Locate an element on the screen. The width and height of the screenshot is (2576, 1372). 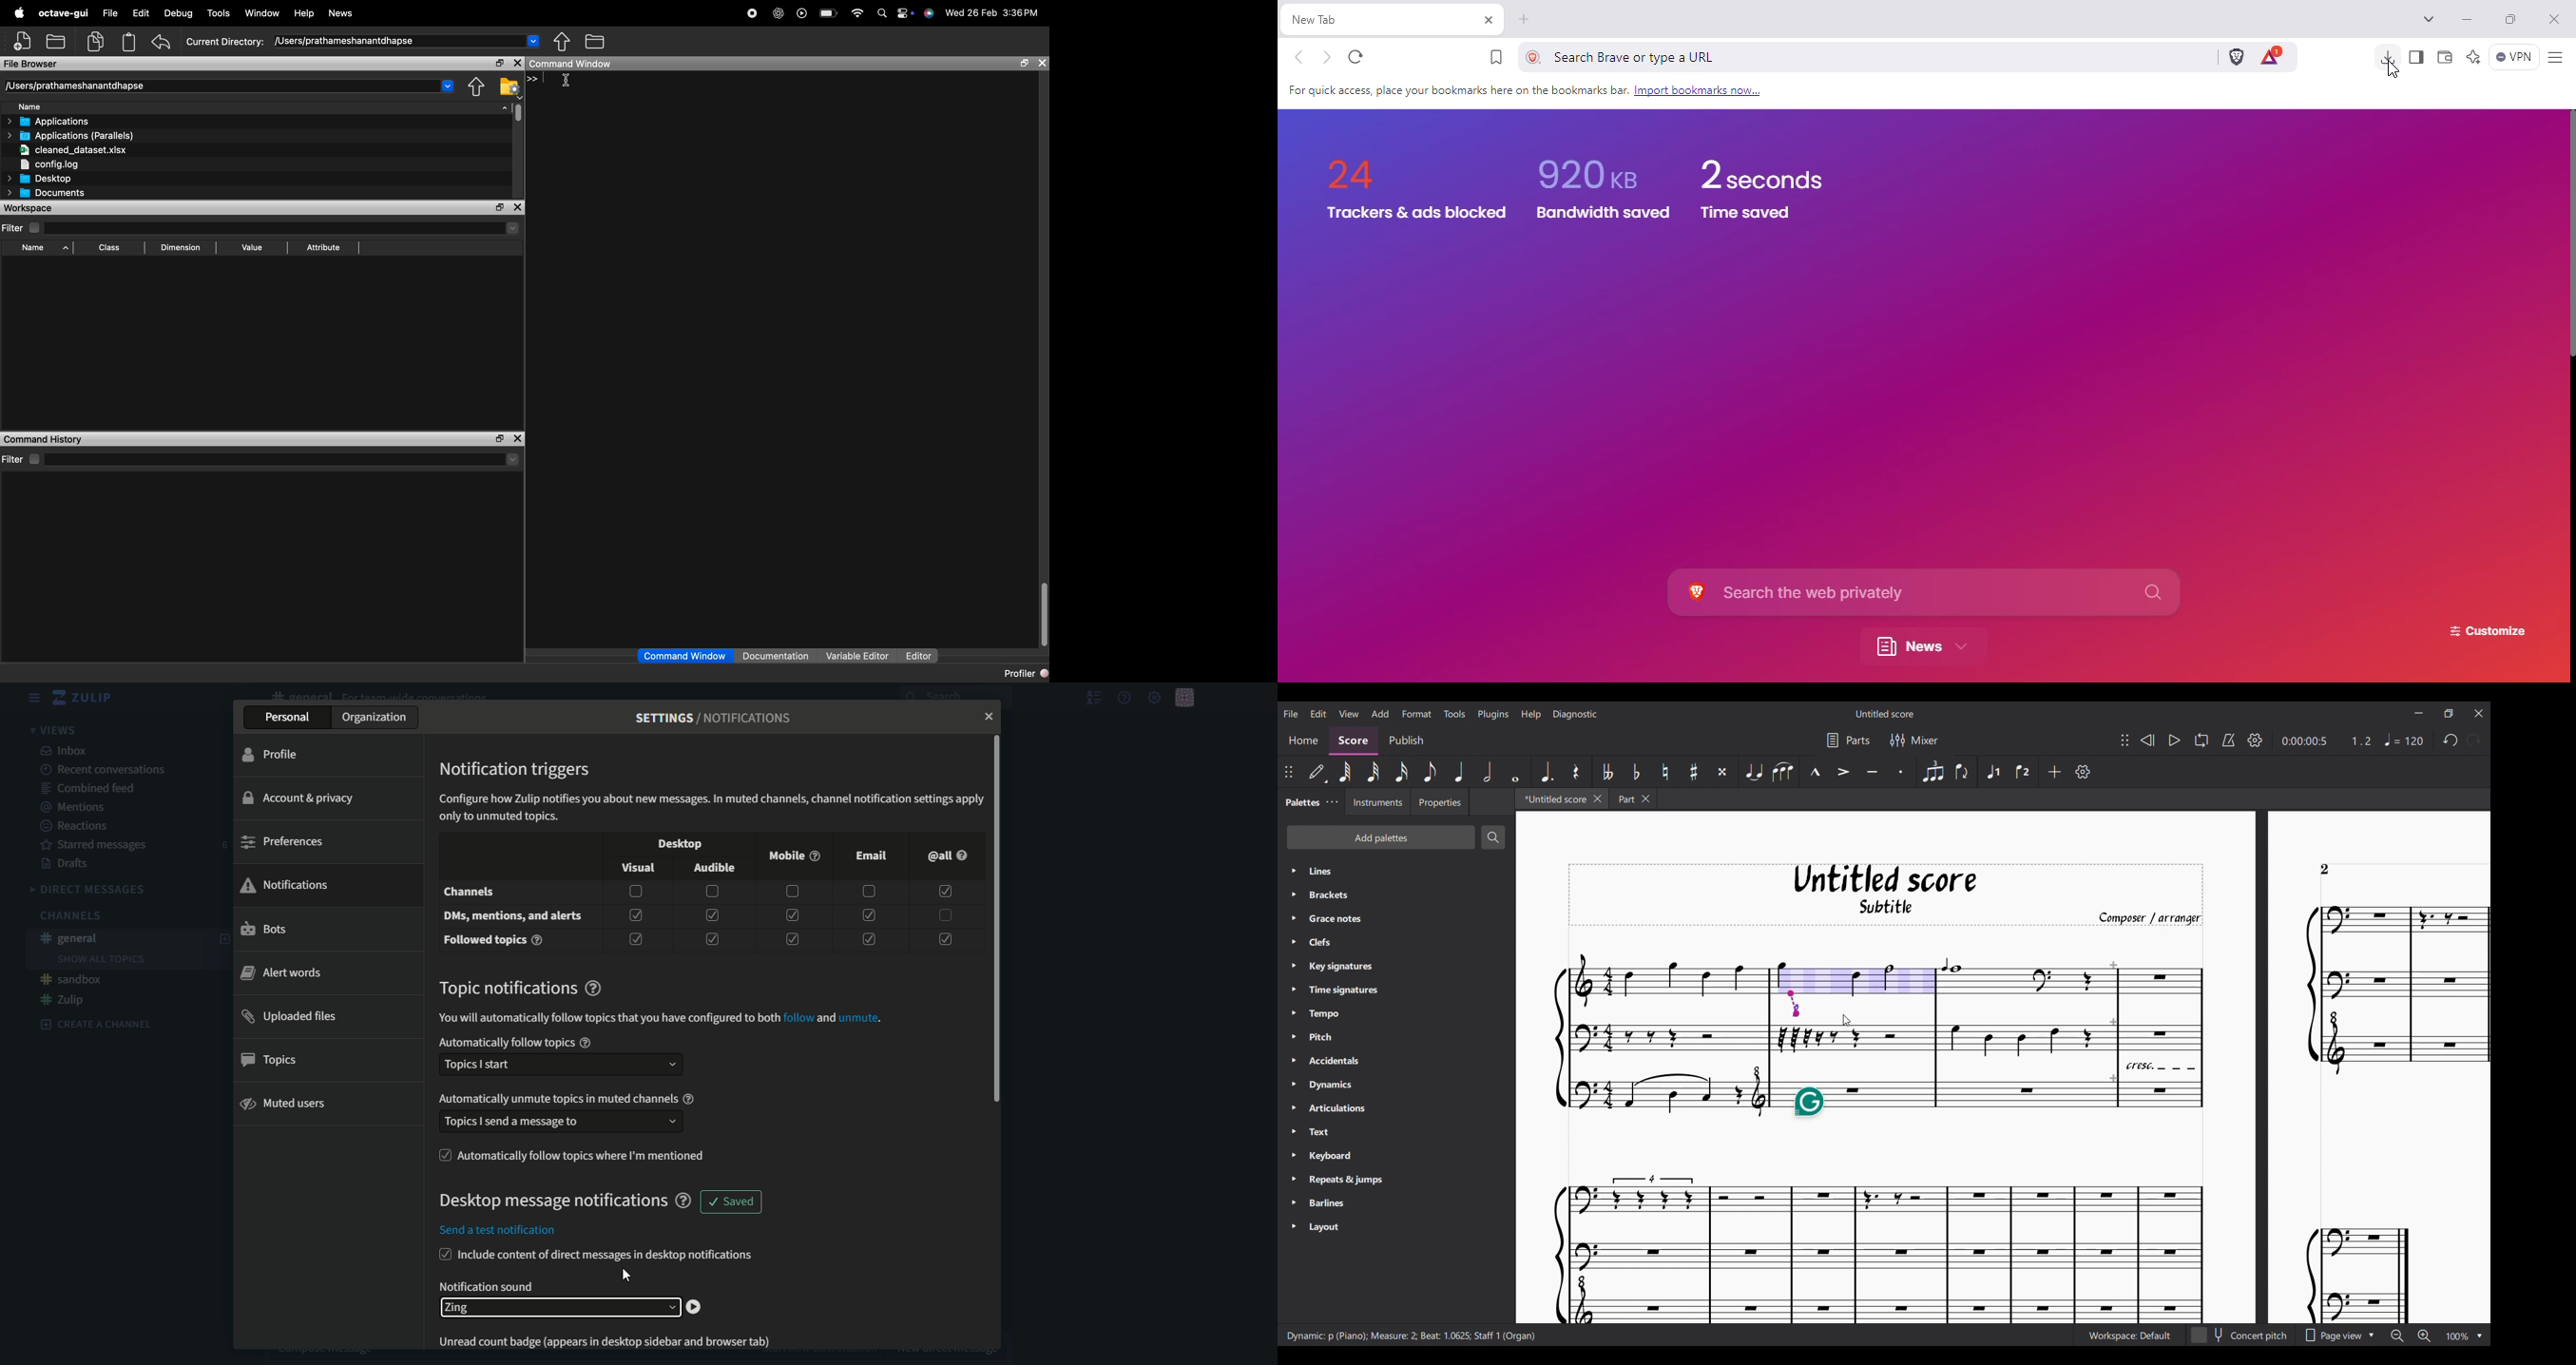
unmute is located at coordinates (859, 1018).